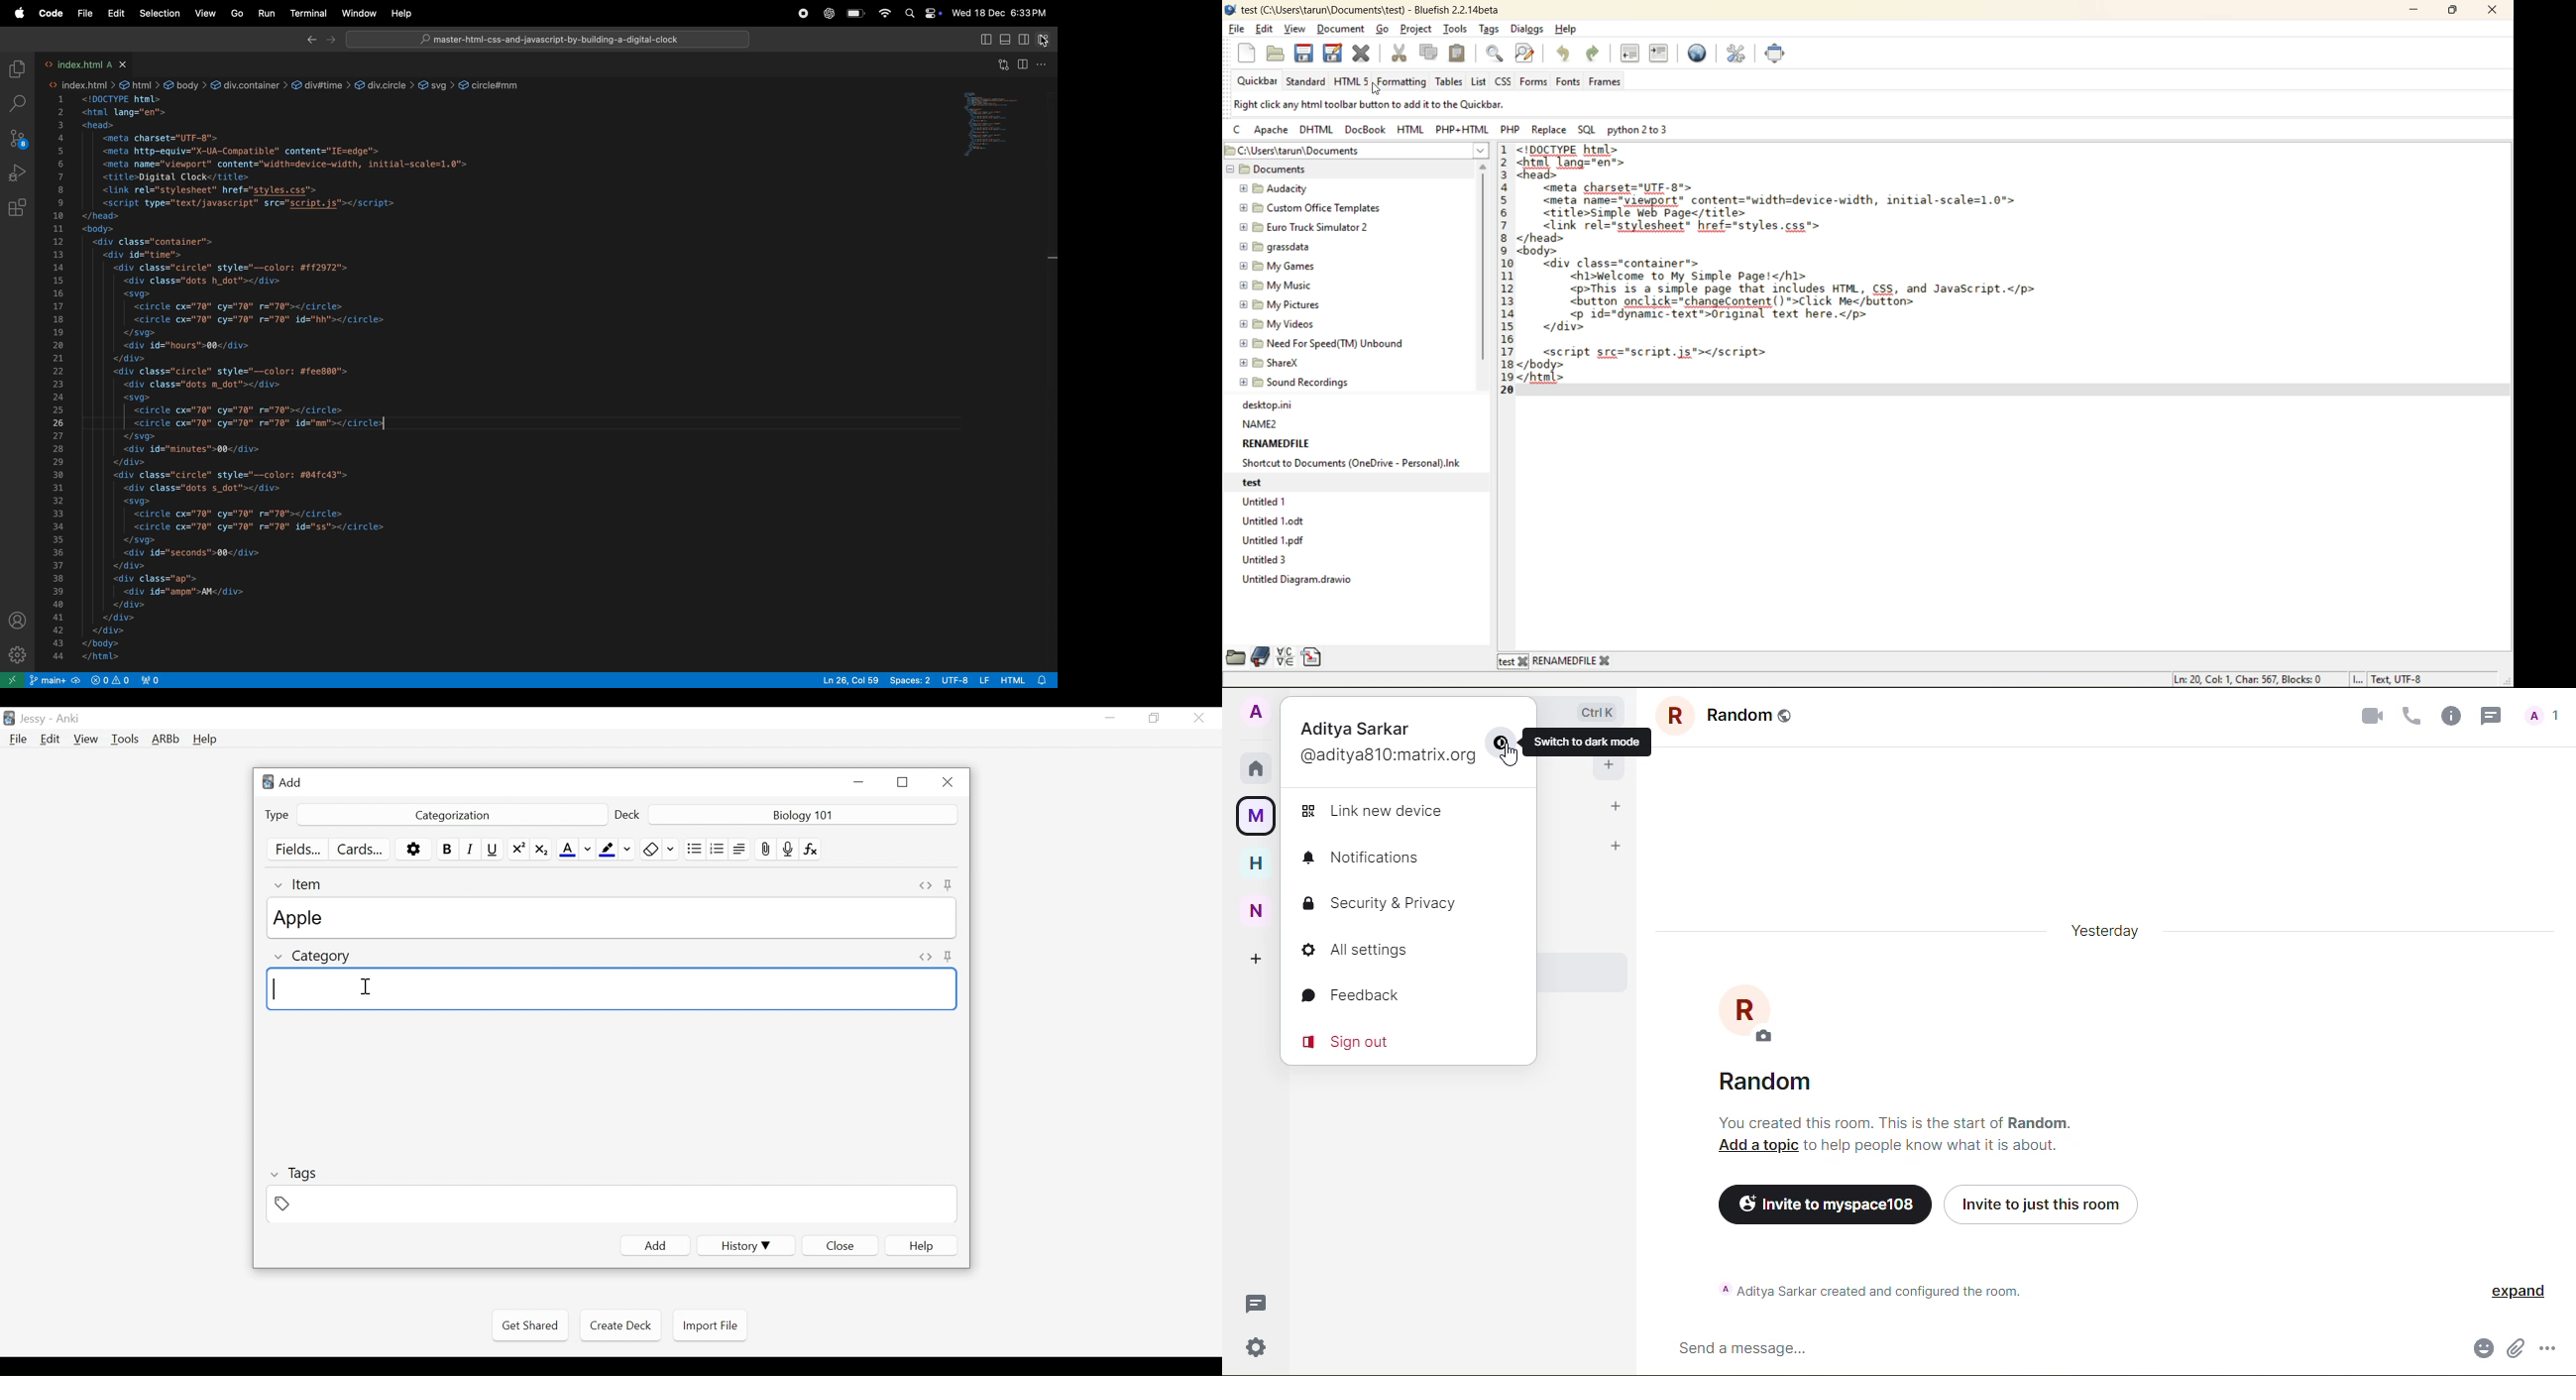  I want to click on threads, so click(1256, 1304).